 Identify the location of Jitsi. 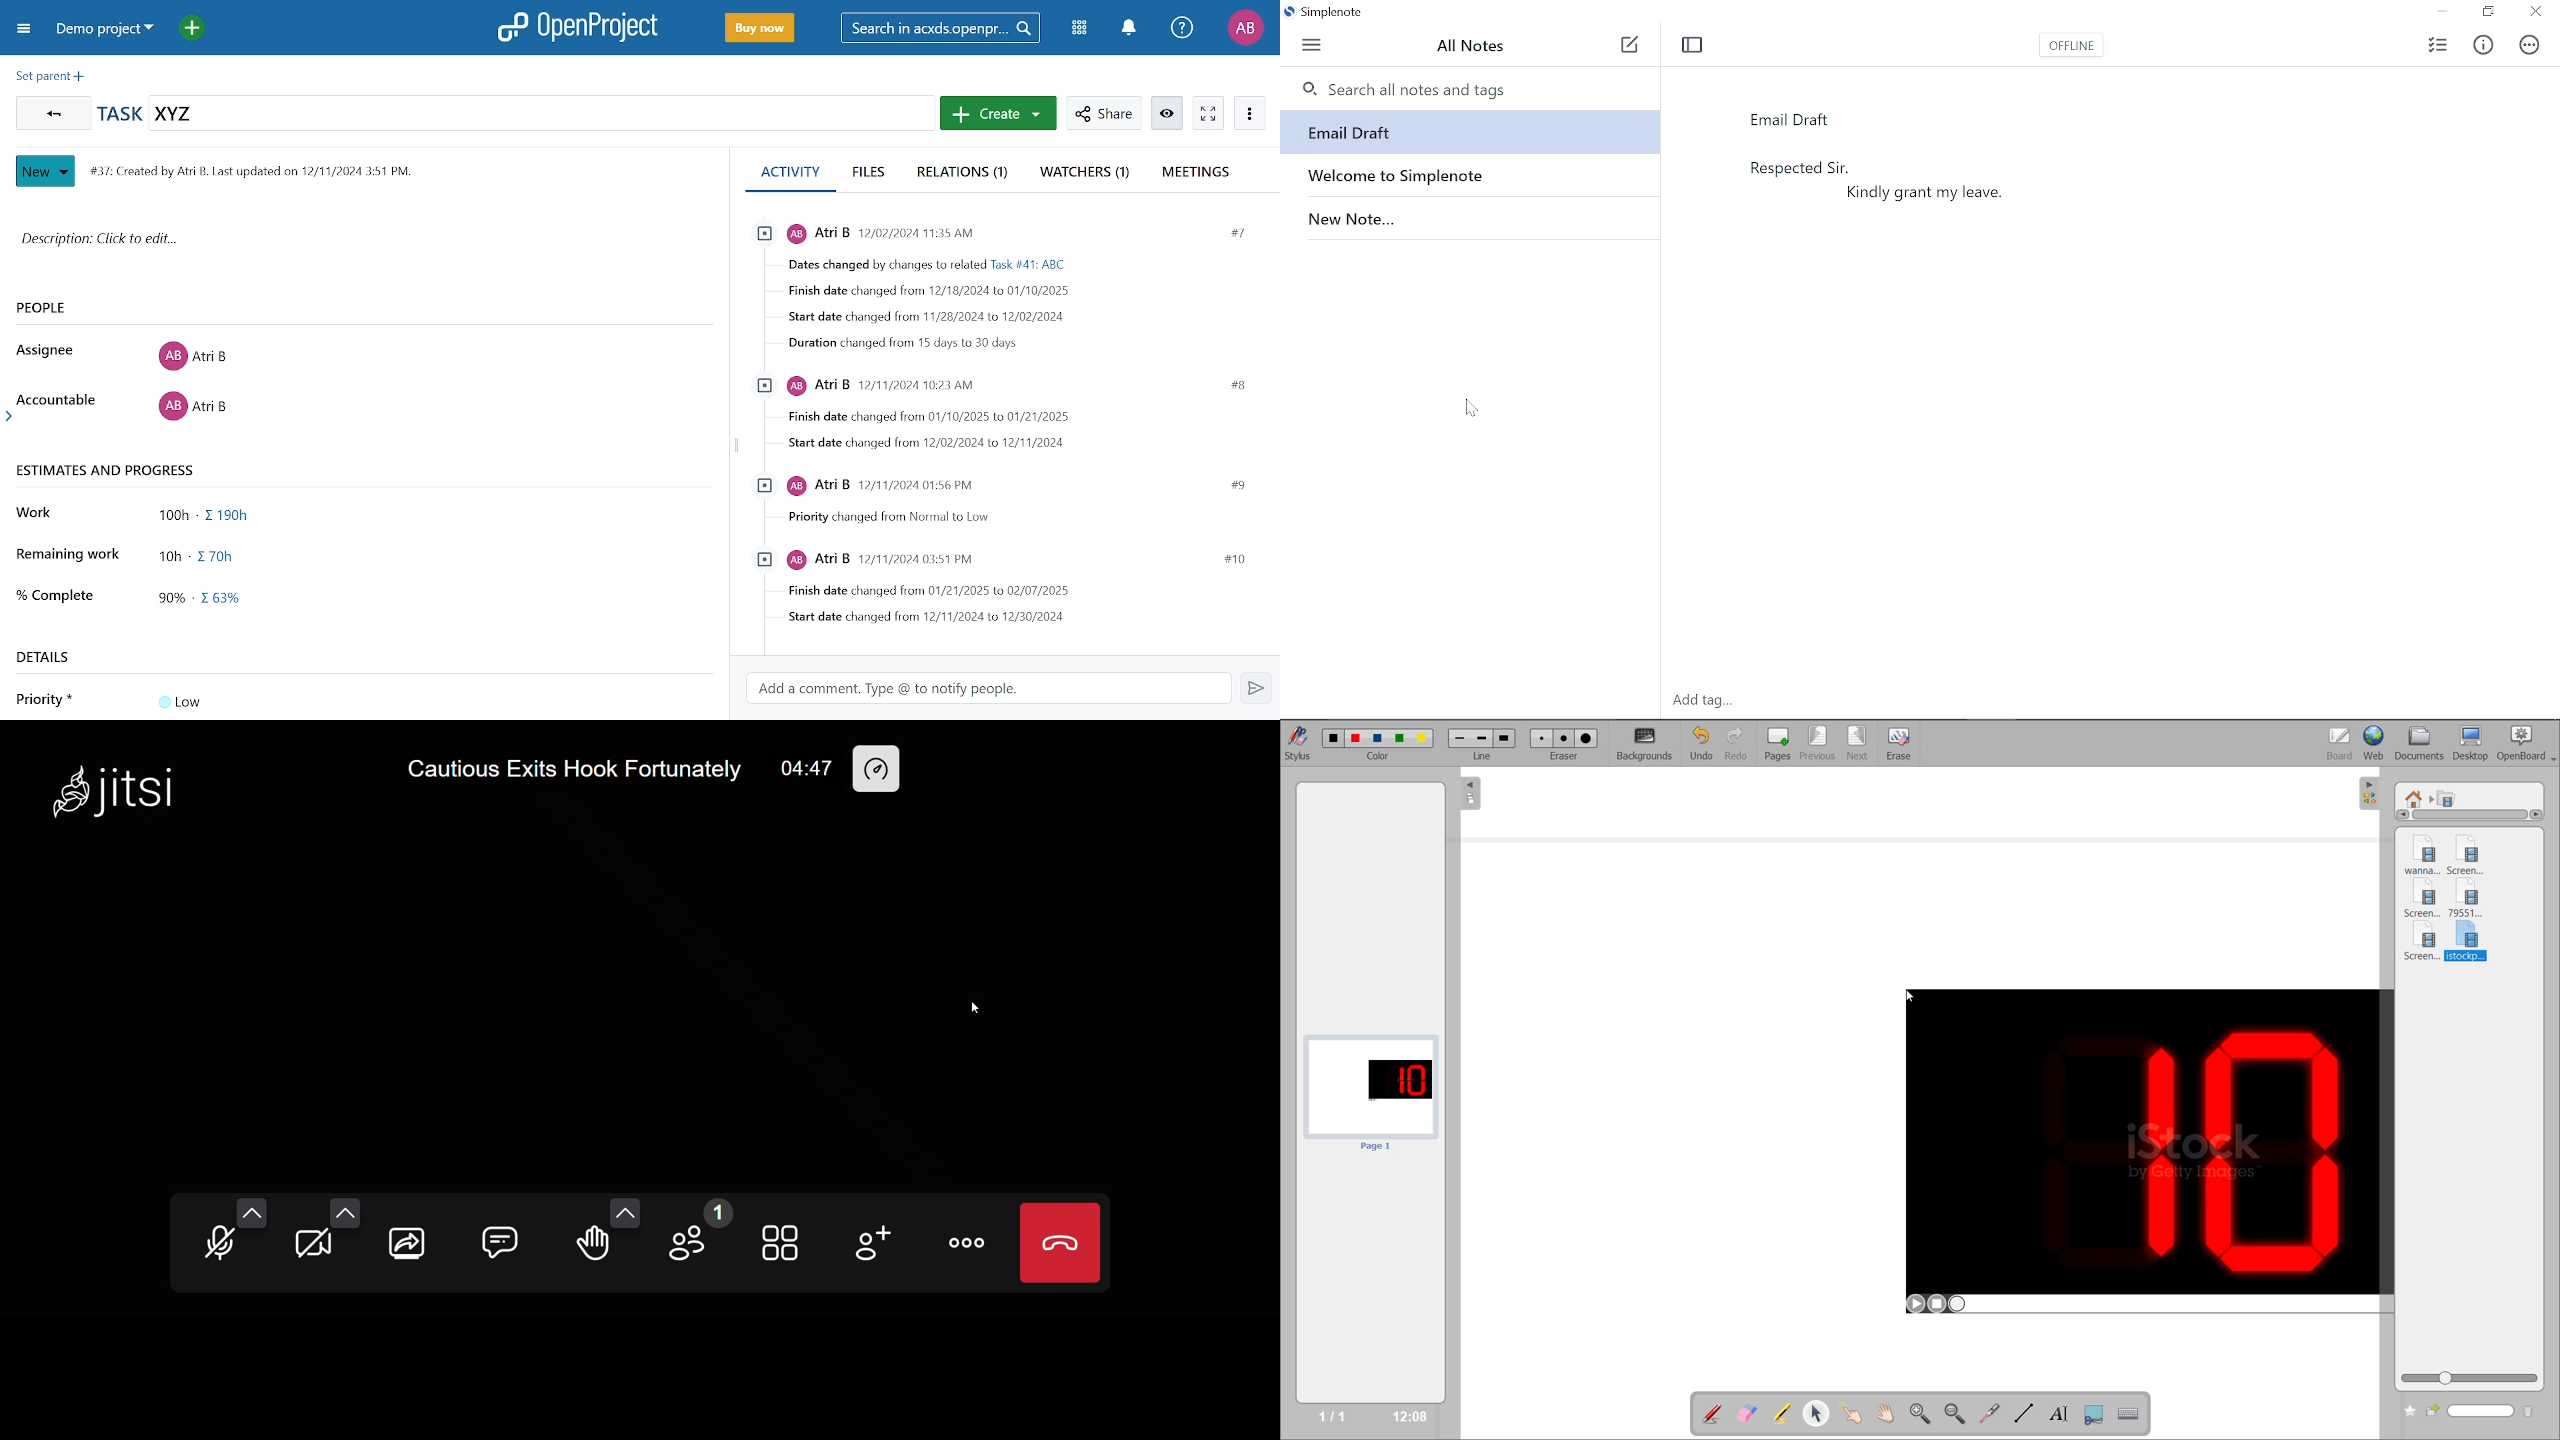
(113, 789).